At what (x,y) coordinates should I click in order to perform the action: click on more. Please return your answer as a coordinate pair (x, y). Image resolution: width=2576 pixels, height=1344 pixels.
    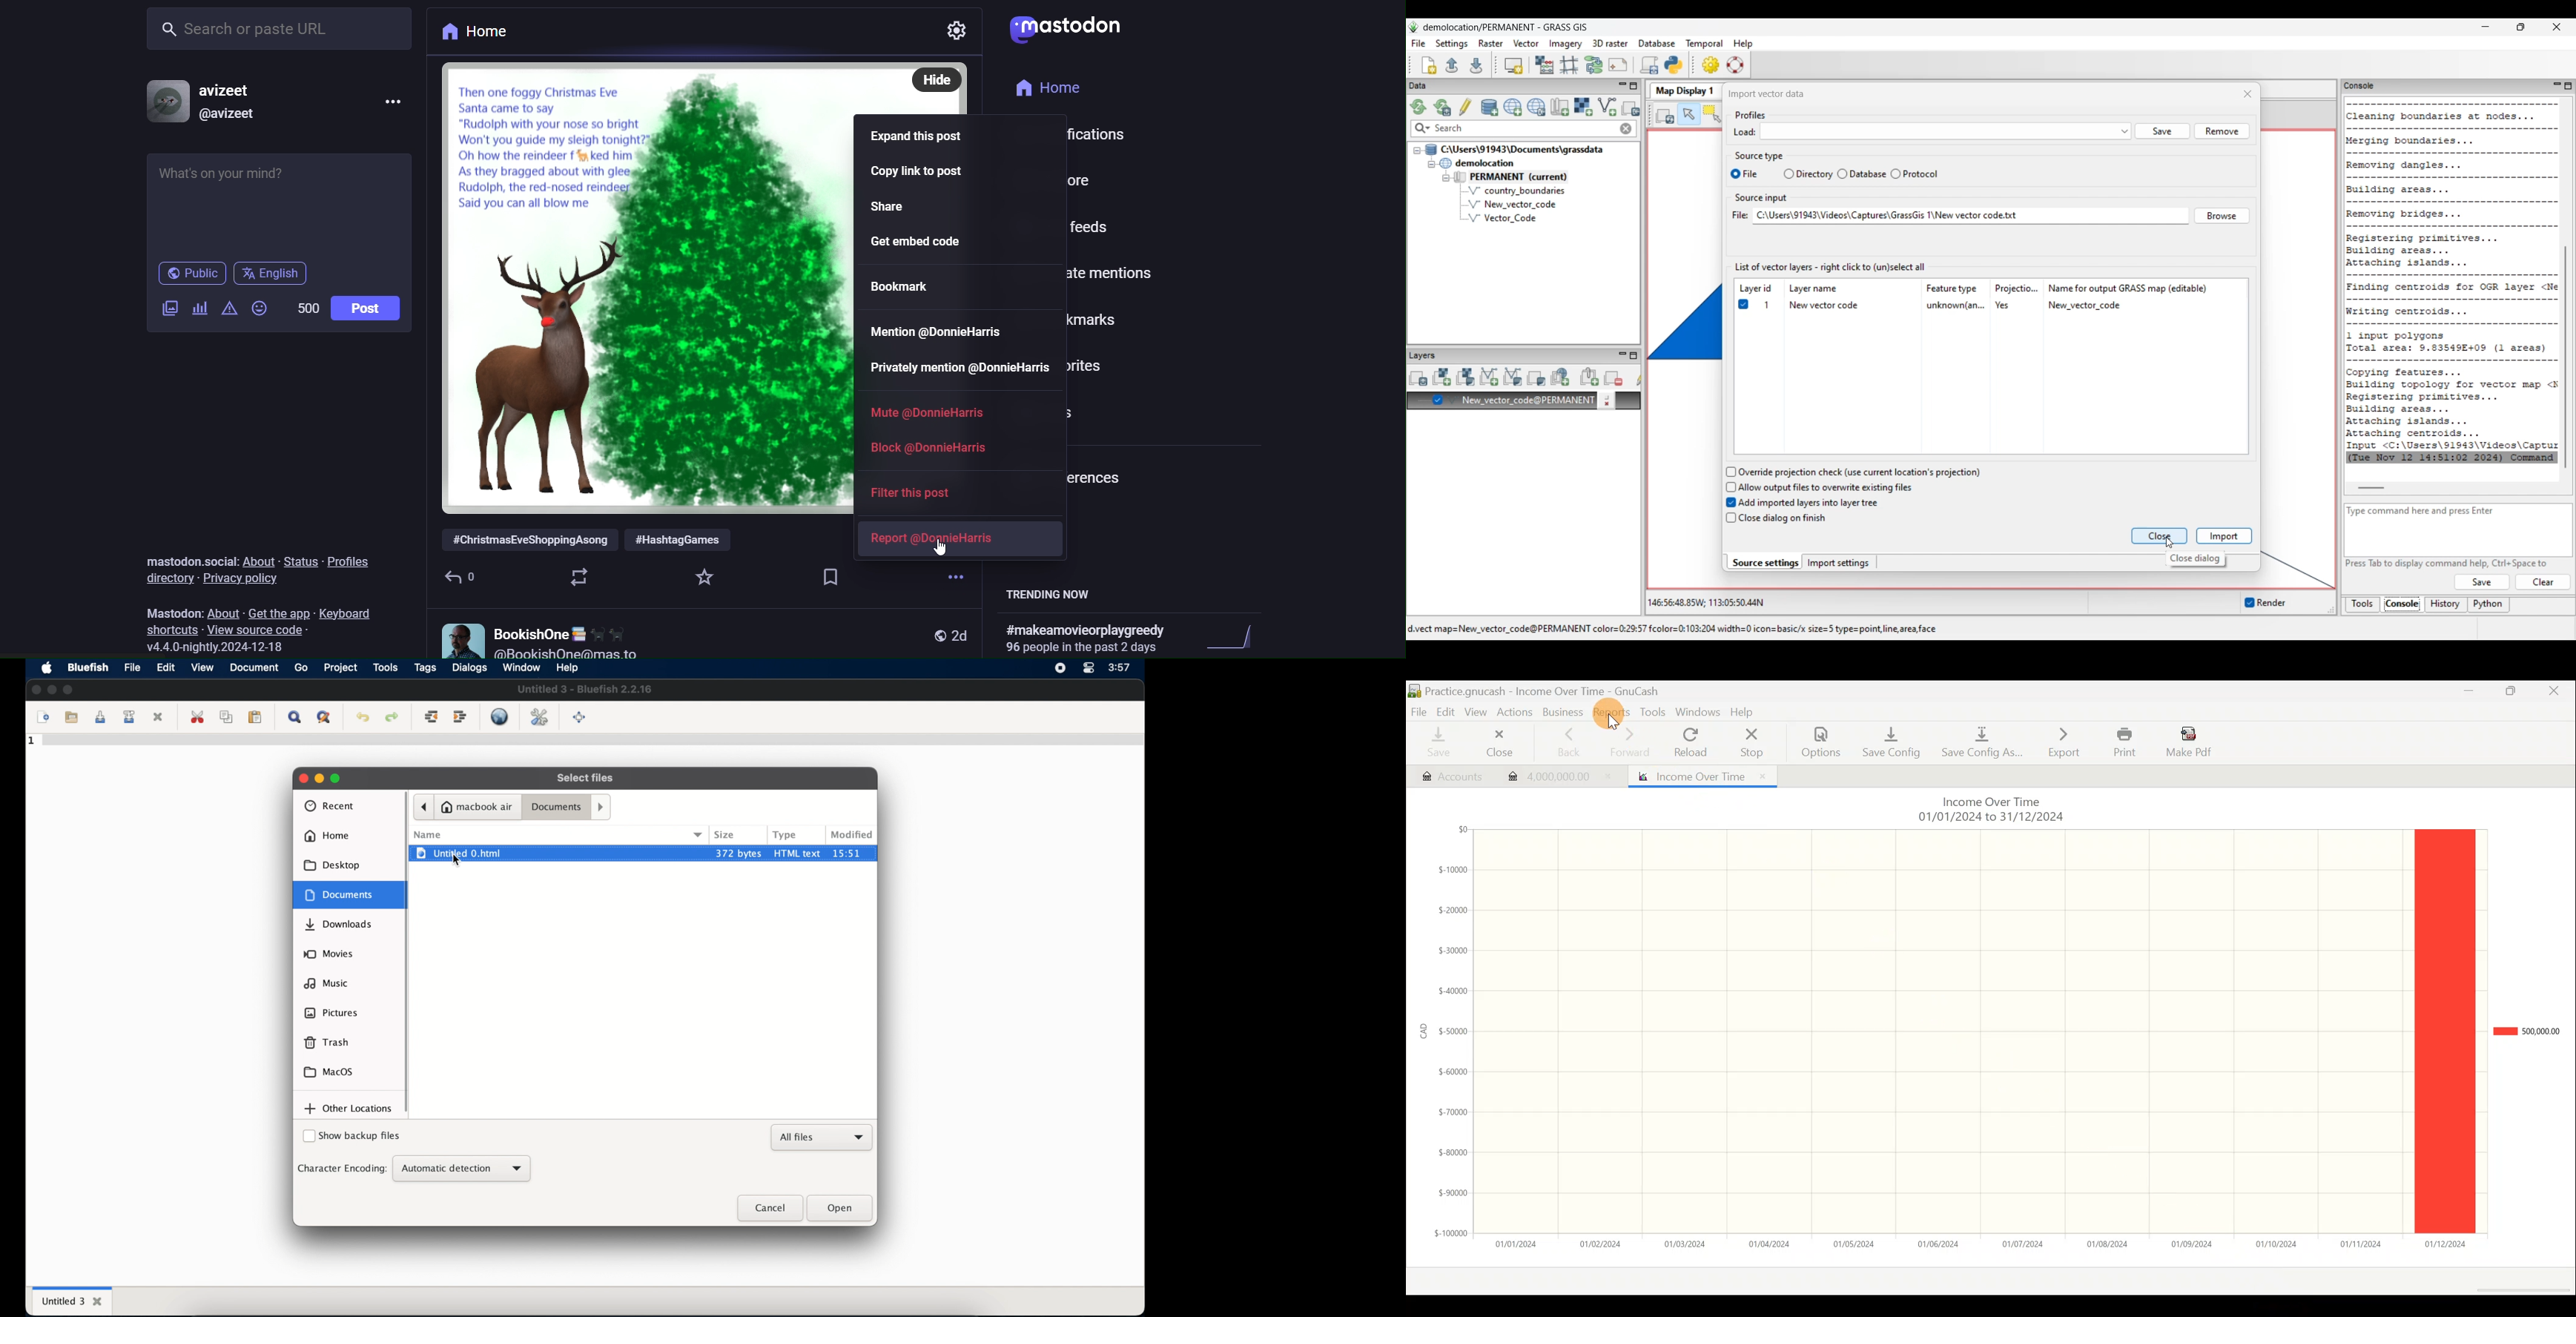
    Looking at the image, I should click on (952, 568).